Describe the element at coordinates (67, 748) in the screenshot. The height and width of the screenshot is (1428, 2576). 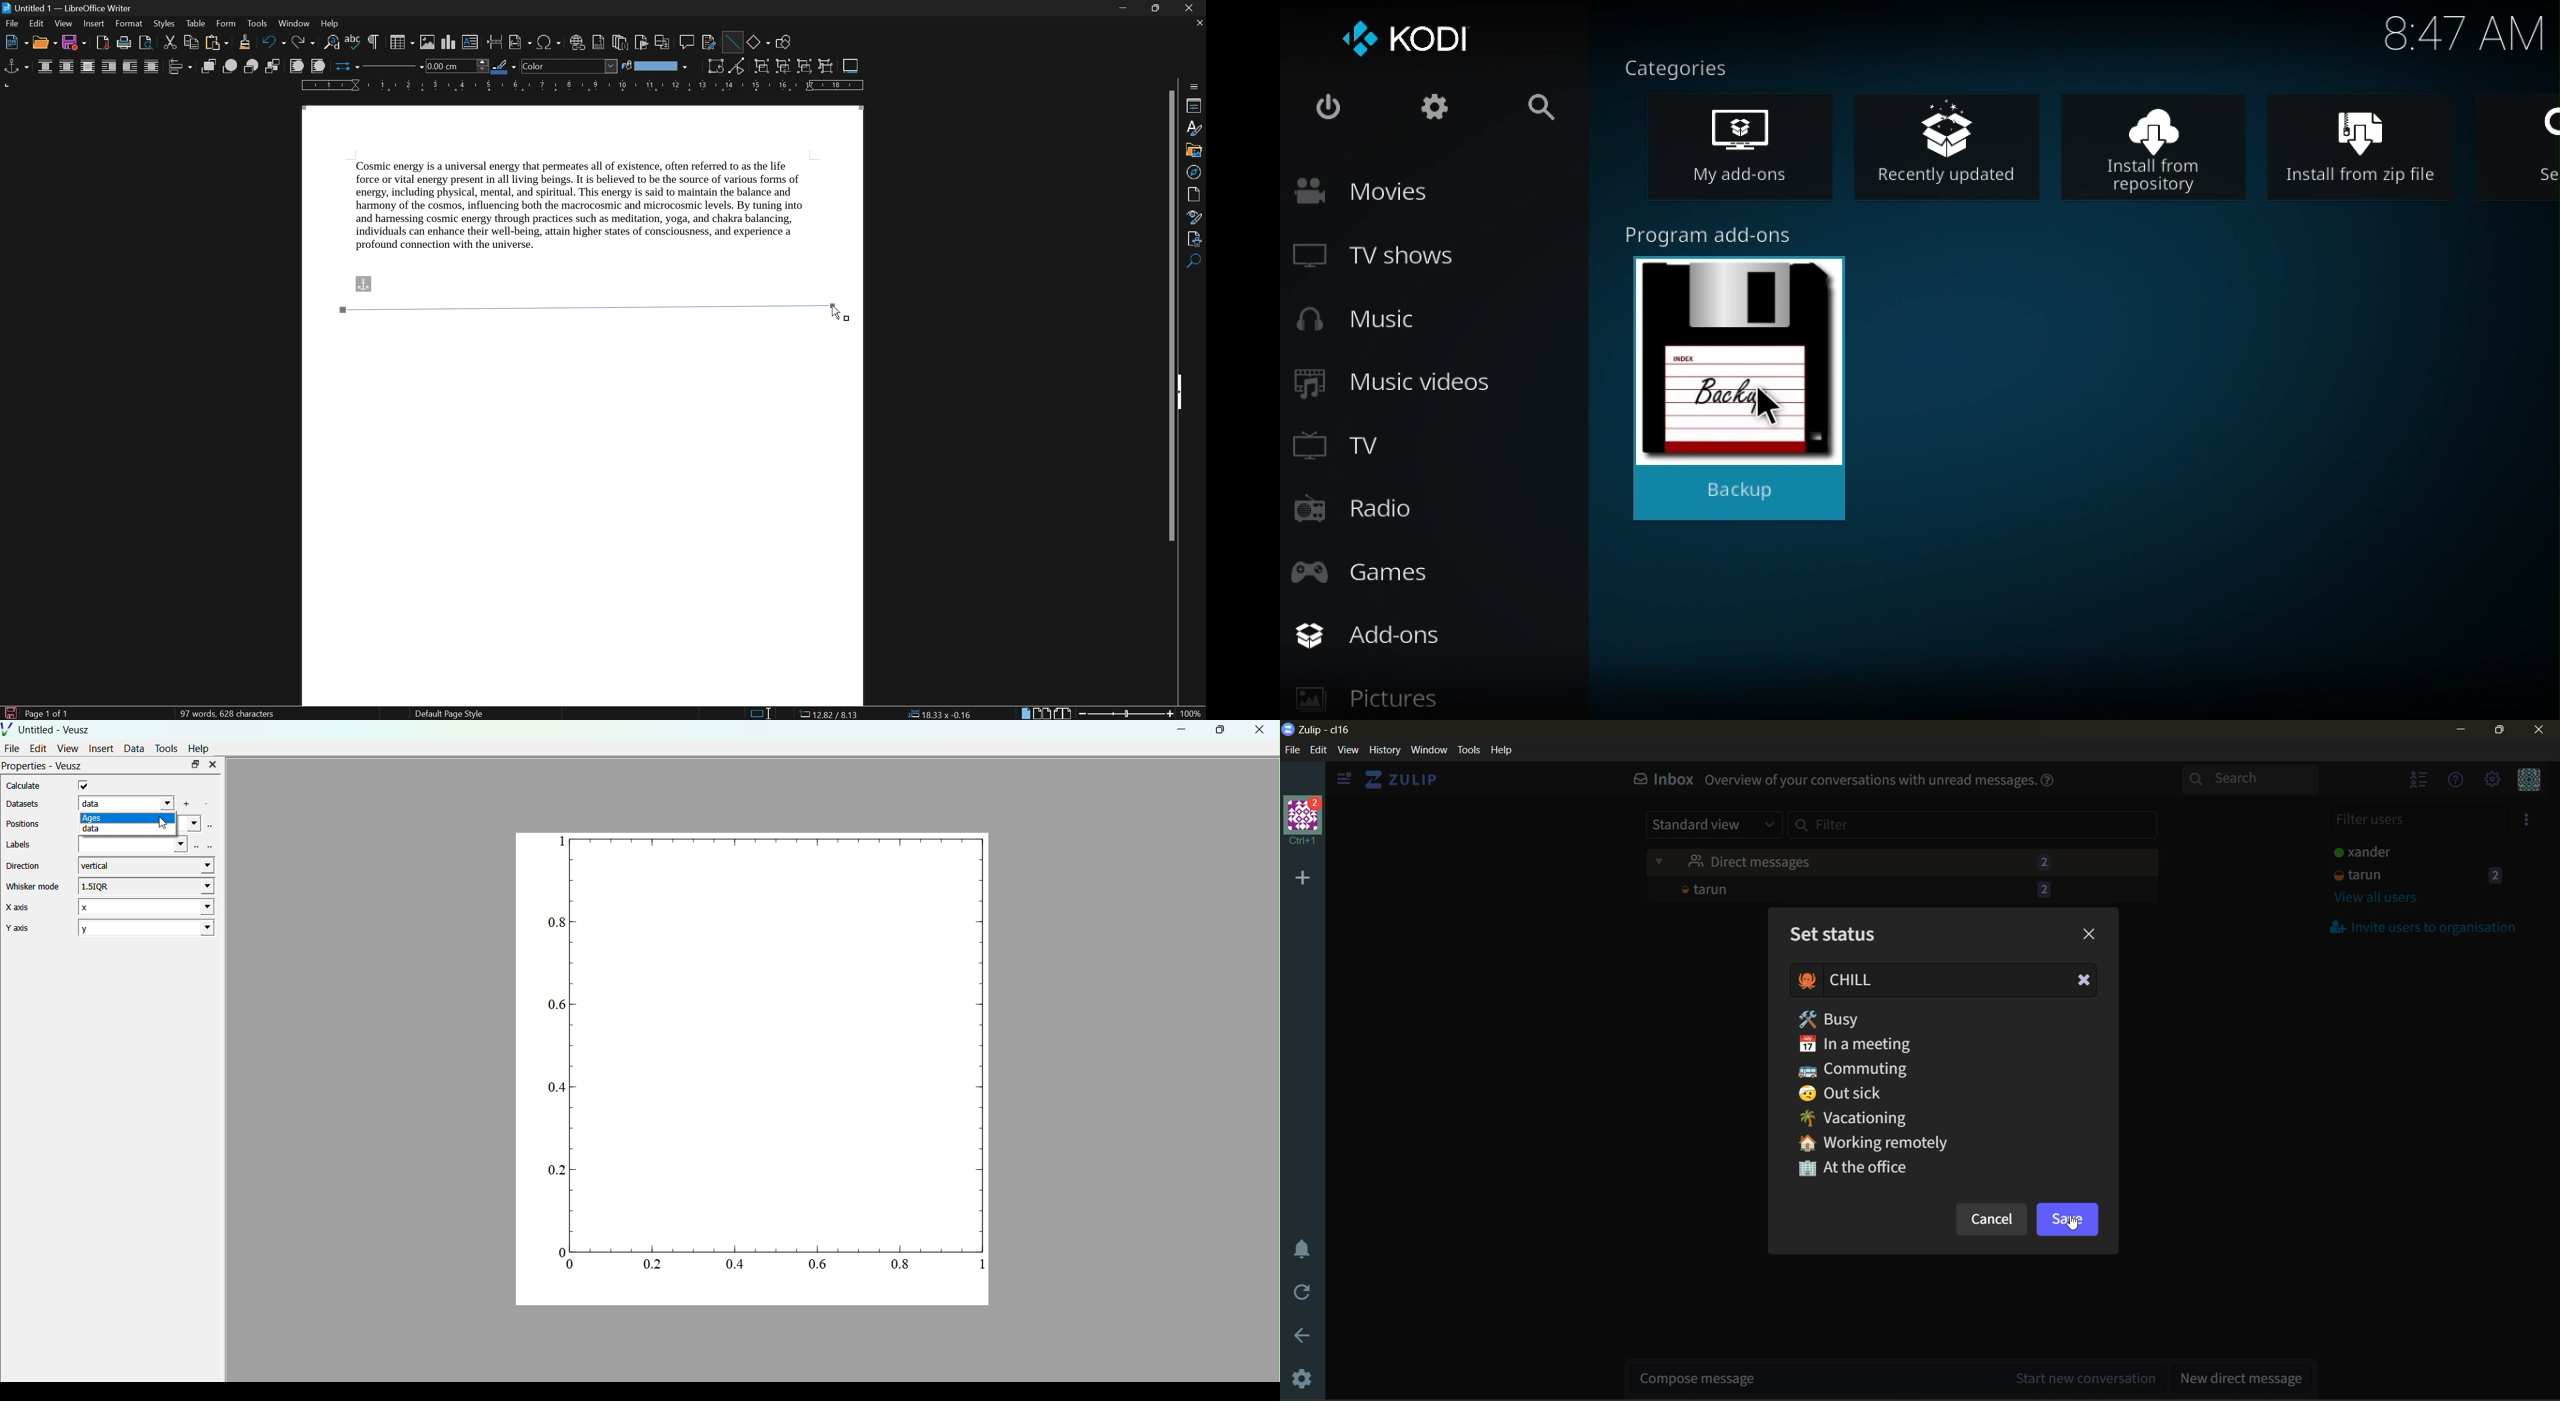
I see `View` at that location.